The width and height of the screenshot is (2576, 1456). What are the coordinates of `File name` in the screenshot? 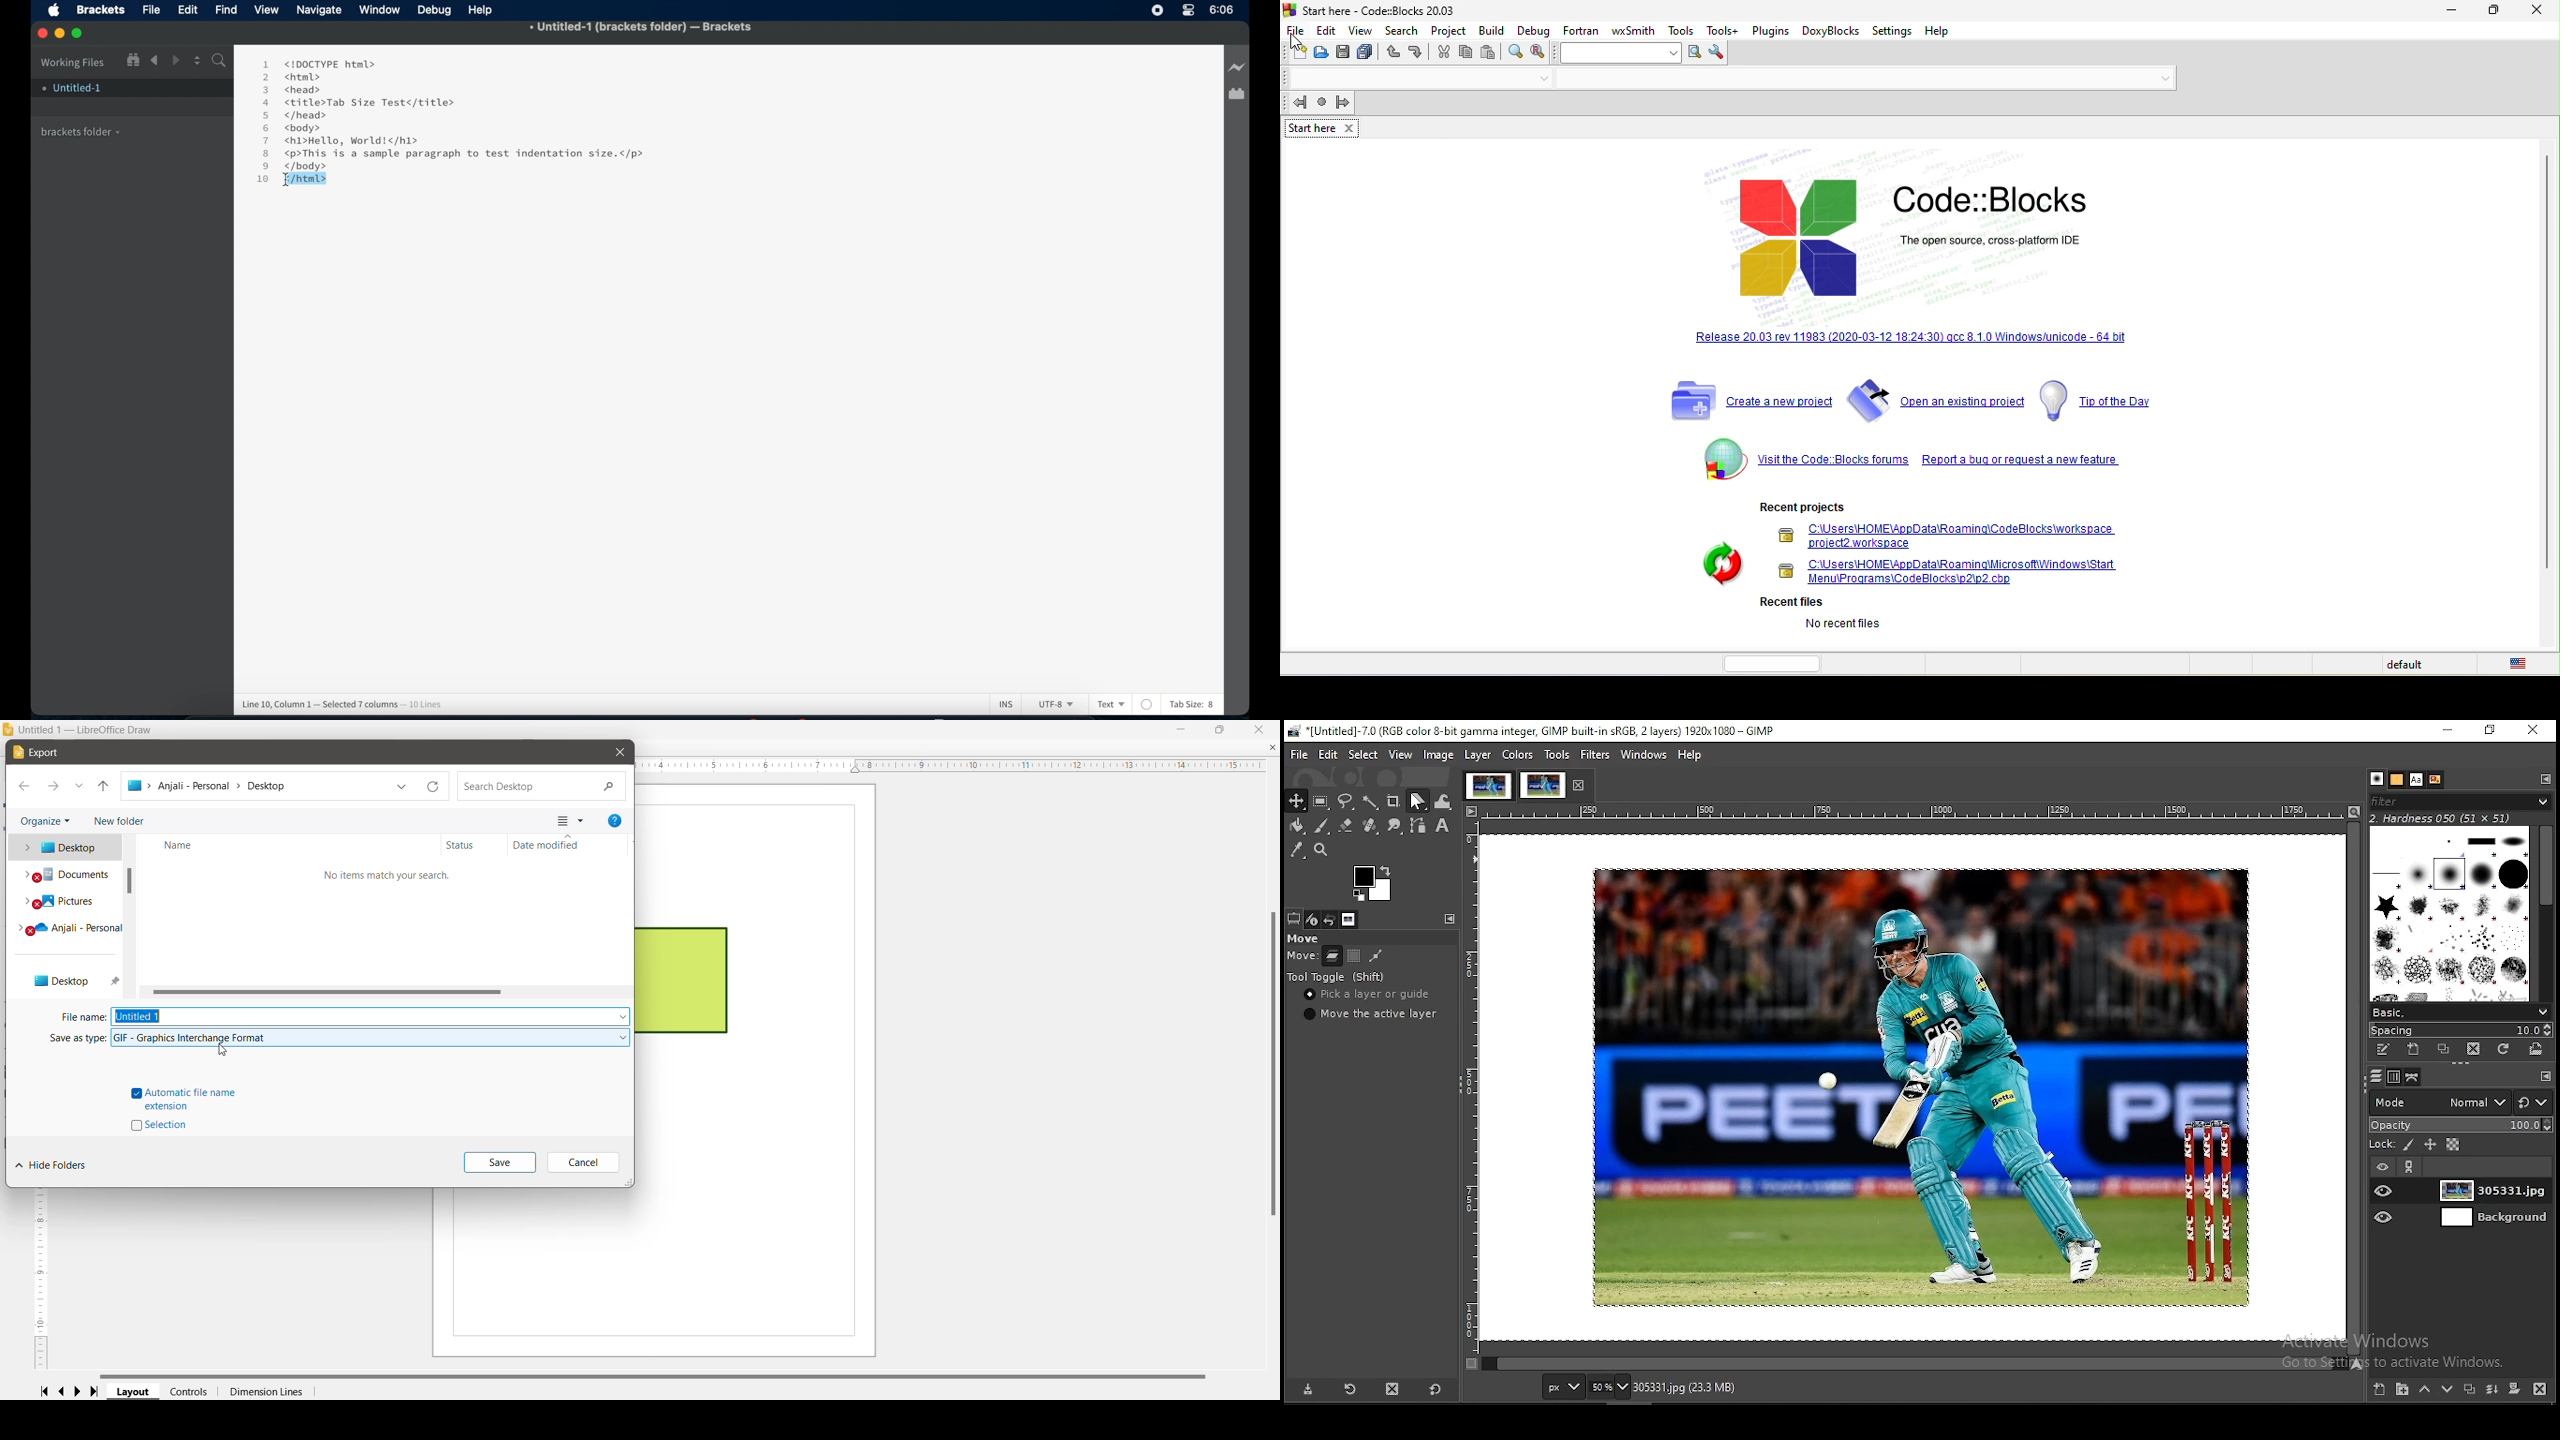 It's located at (83, 1018).